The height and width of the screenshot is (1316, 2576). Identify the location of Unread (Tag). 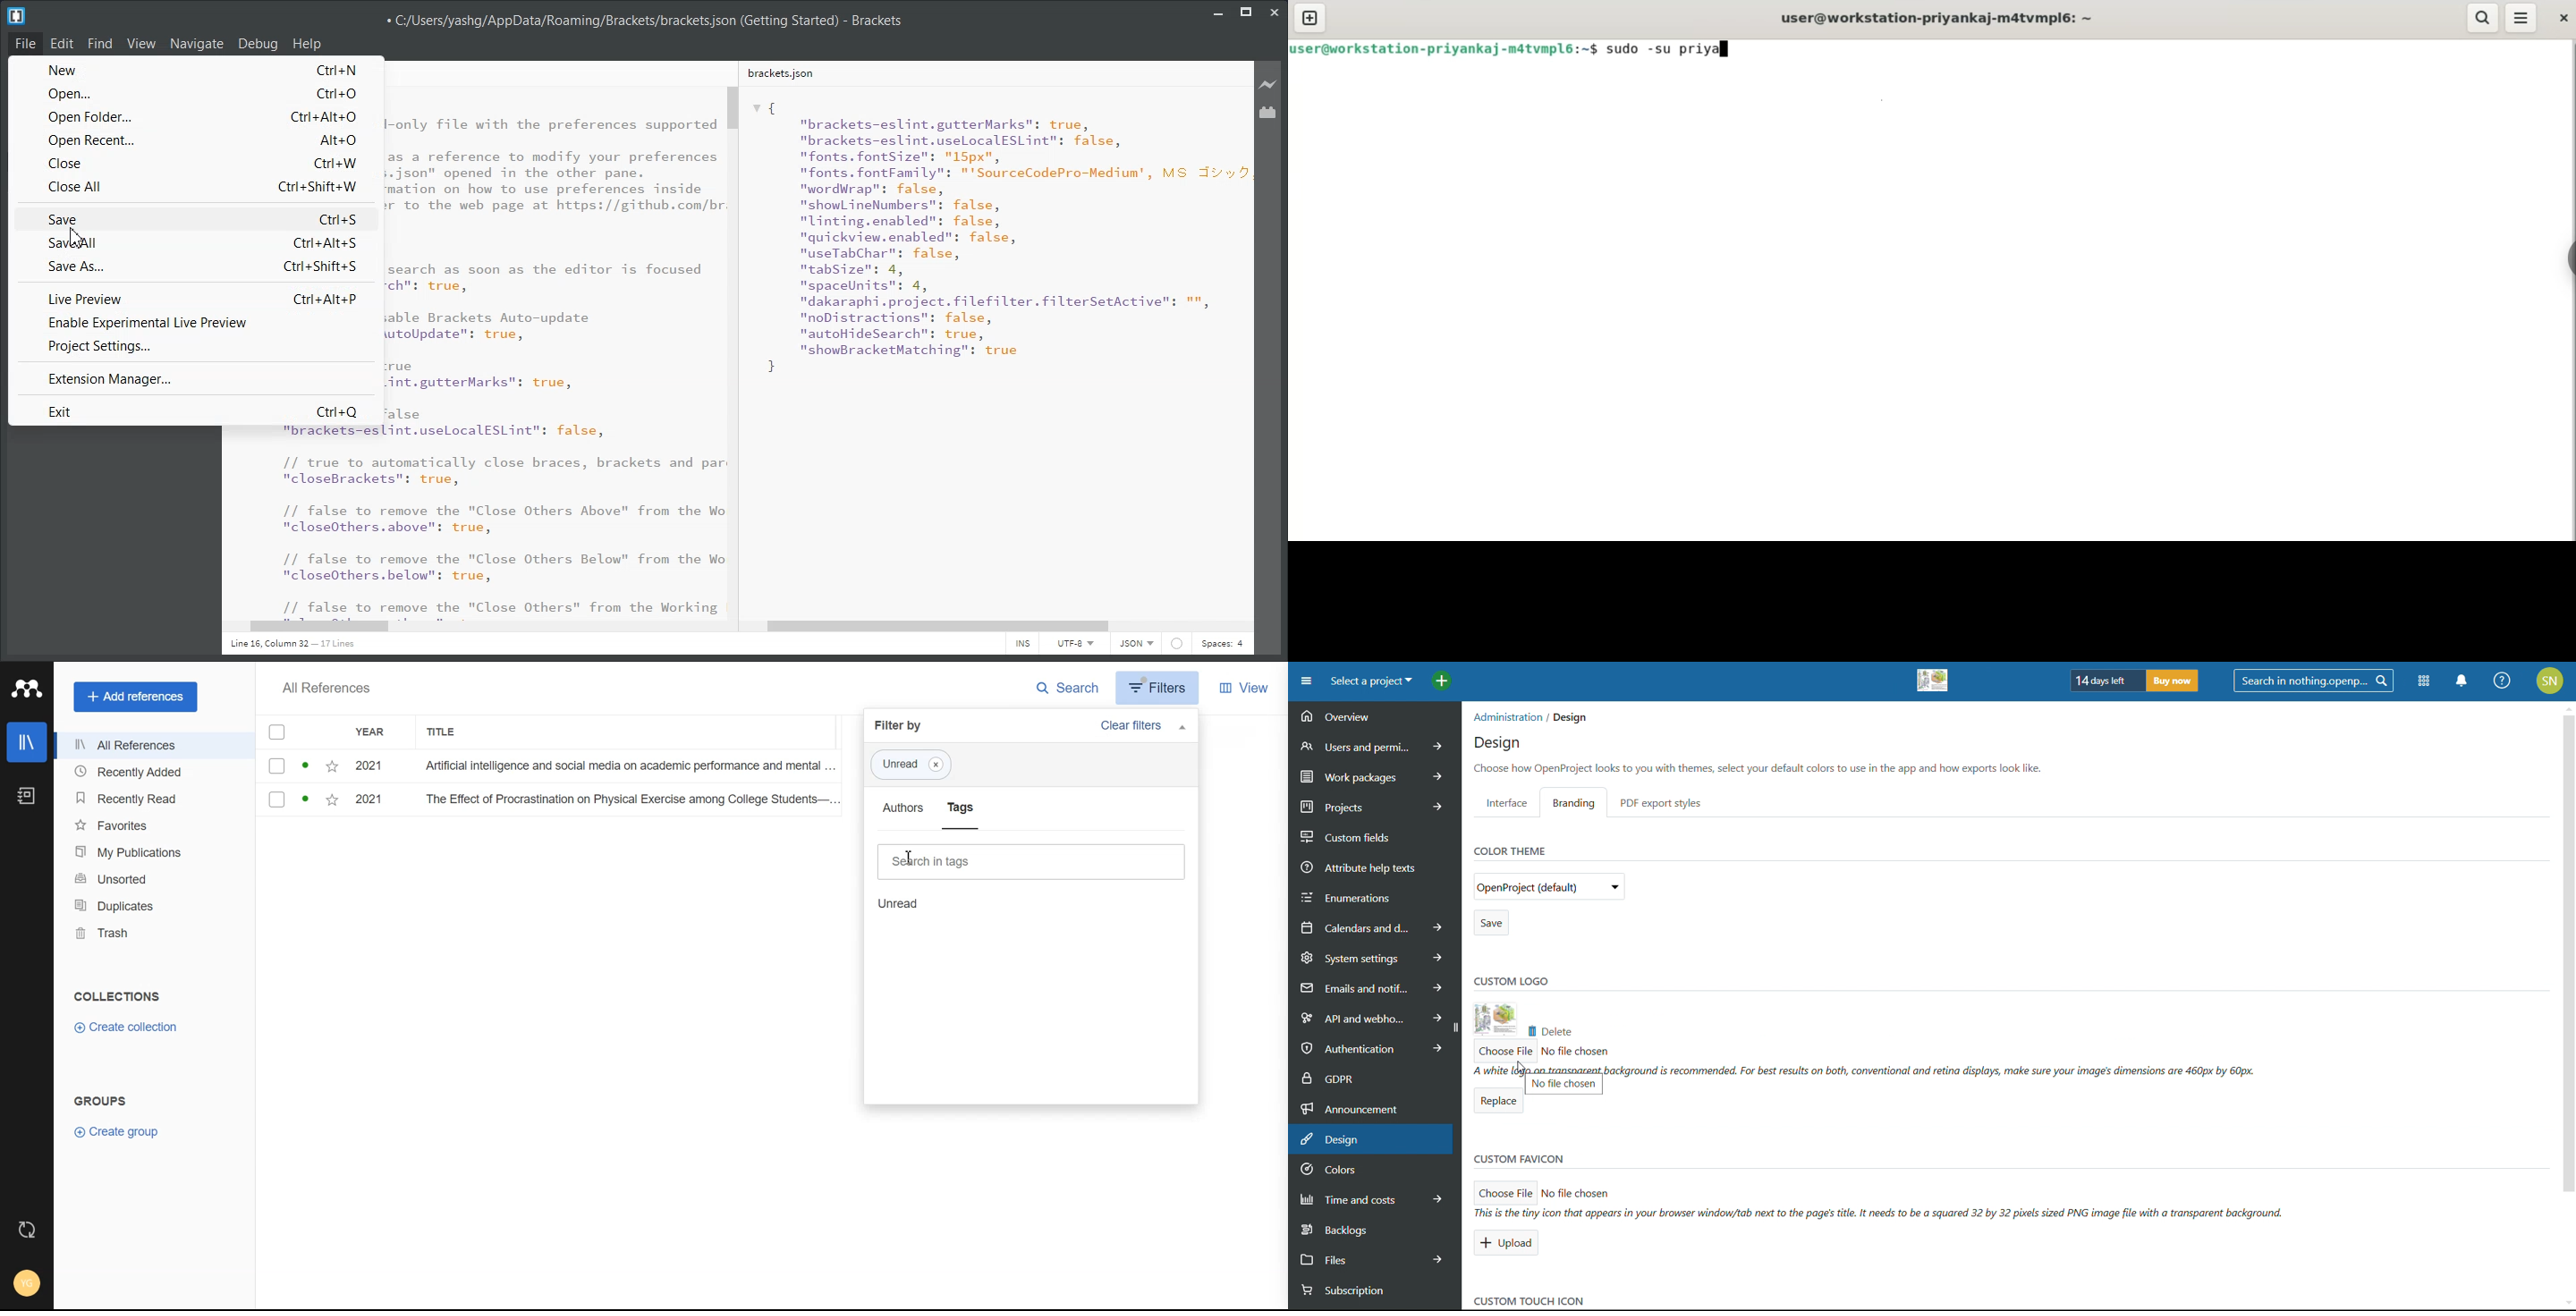
(914, 765).